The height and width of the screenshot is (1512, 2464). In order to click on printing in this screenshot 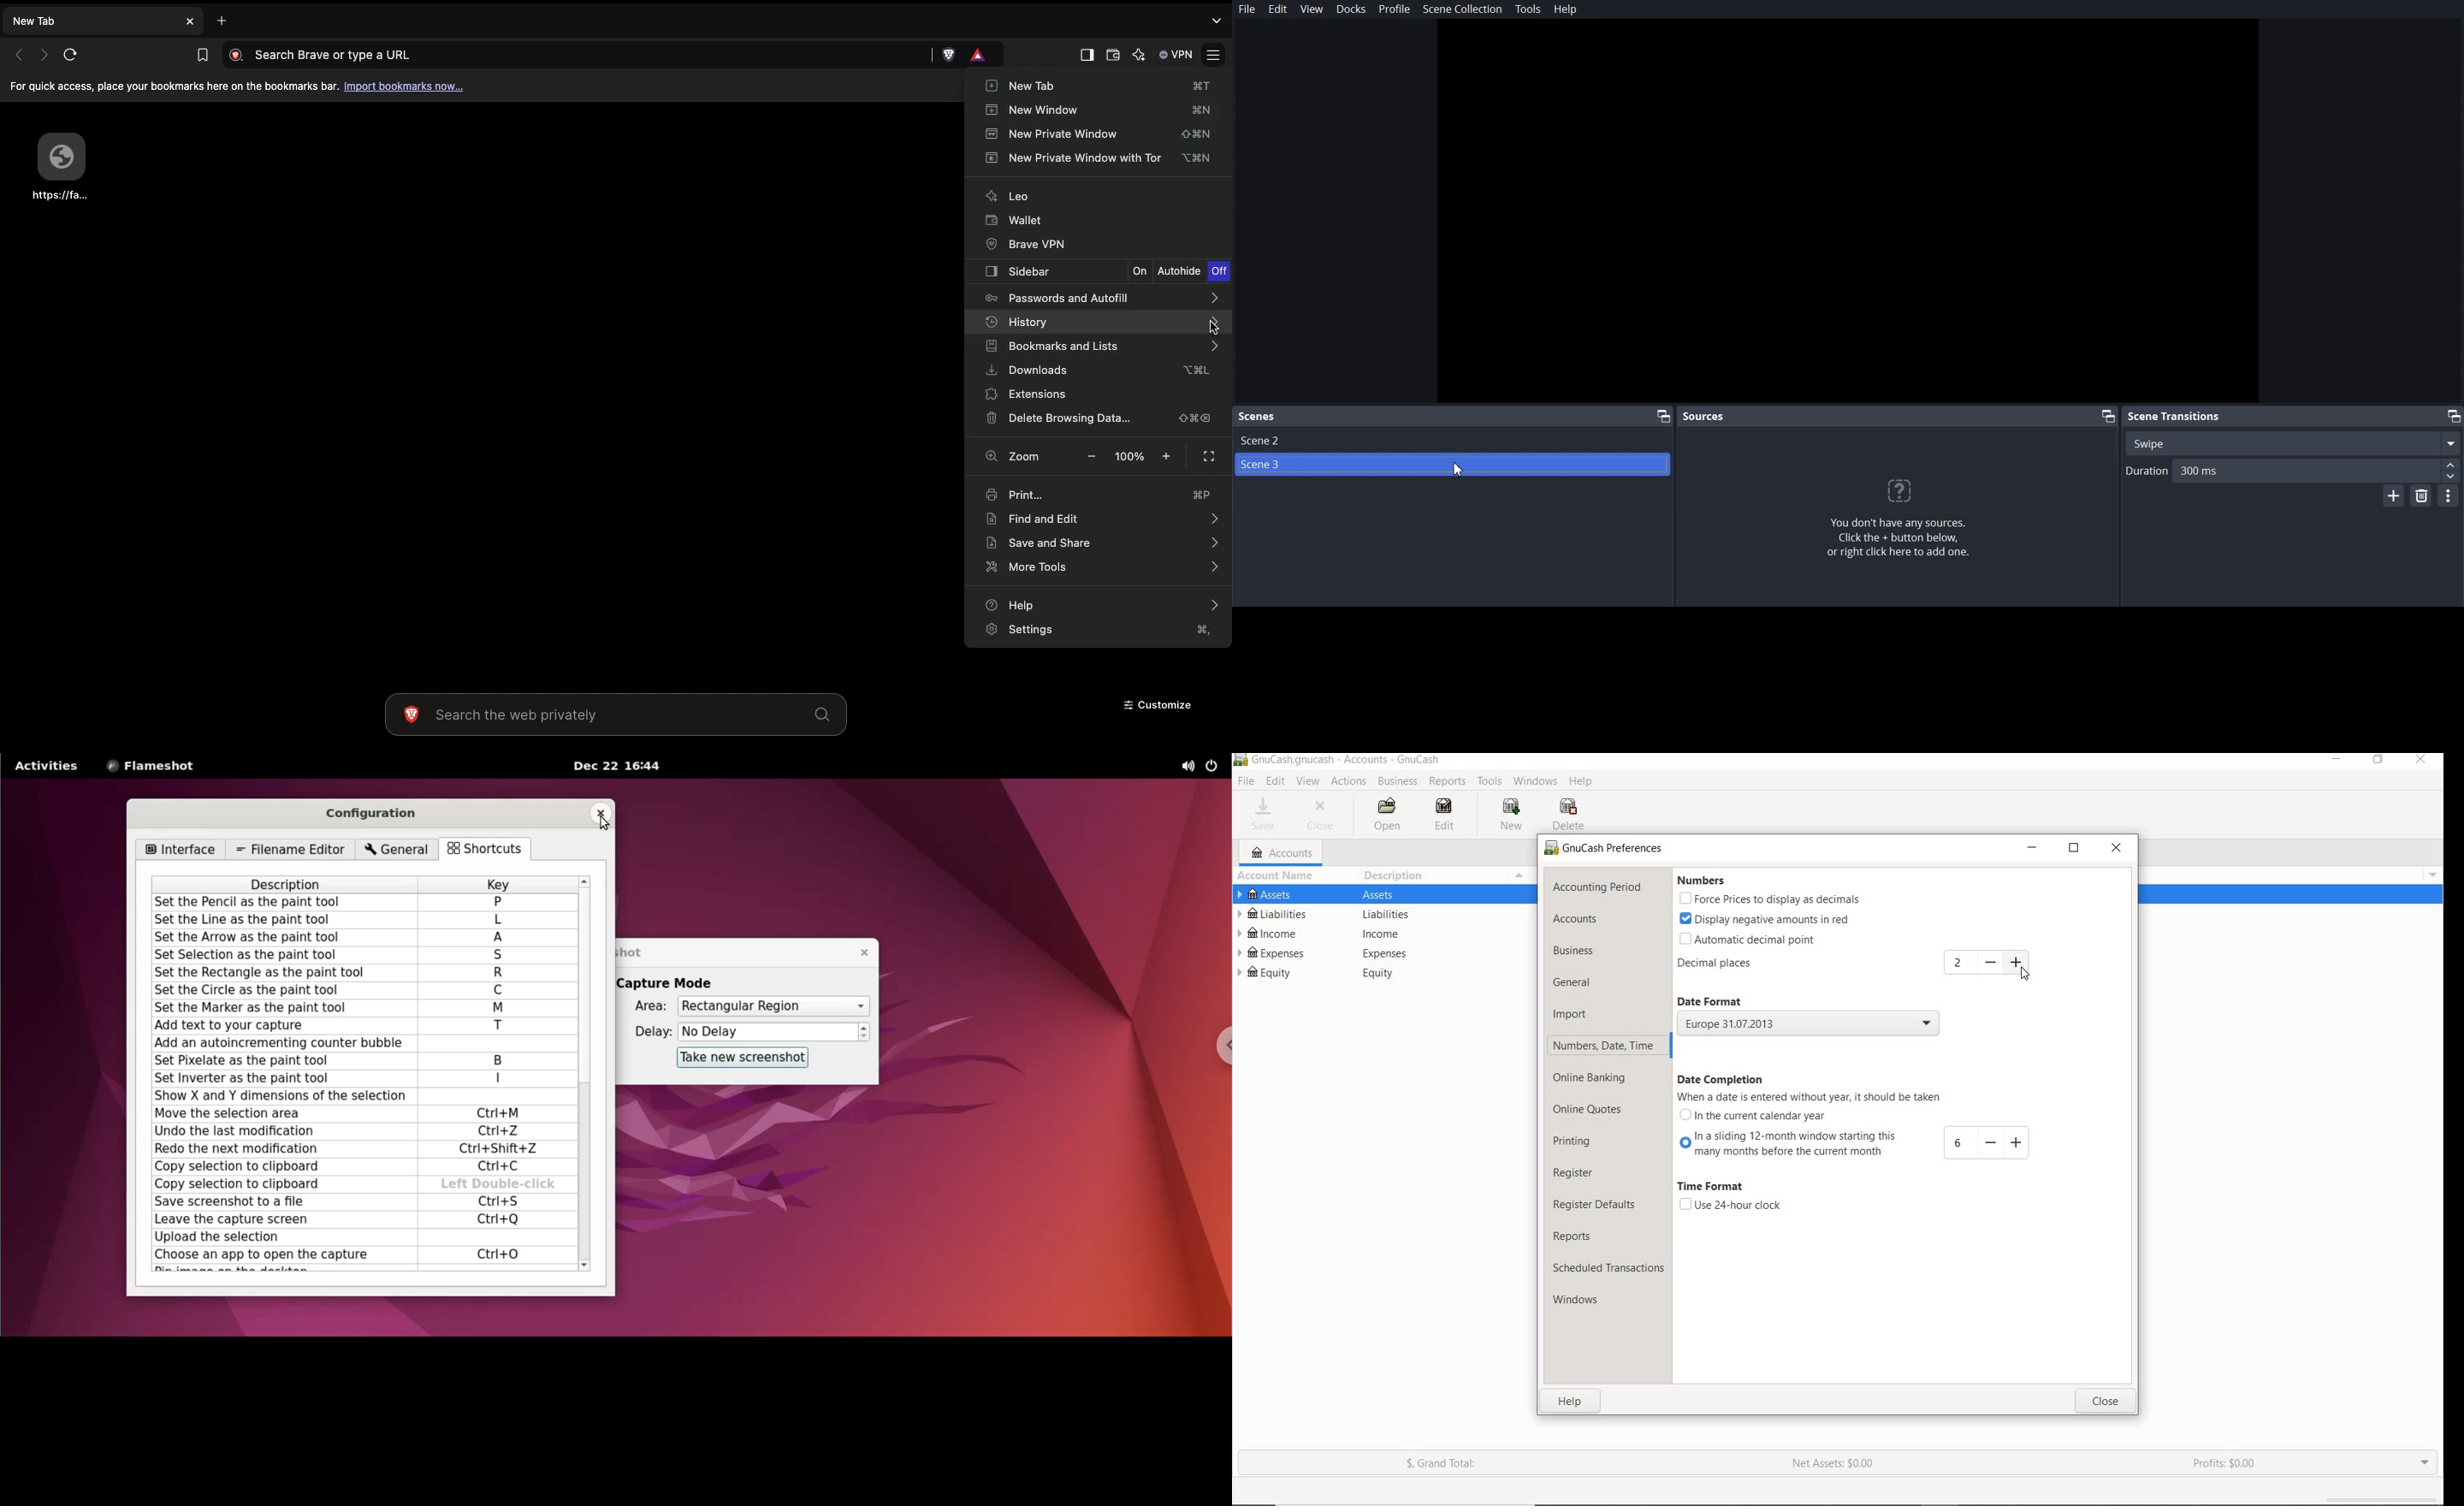, I will do `click(1578, 1144)`.